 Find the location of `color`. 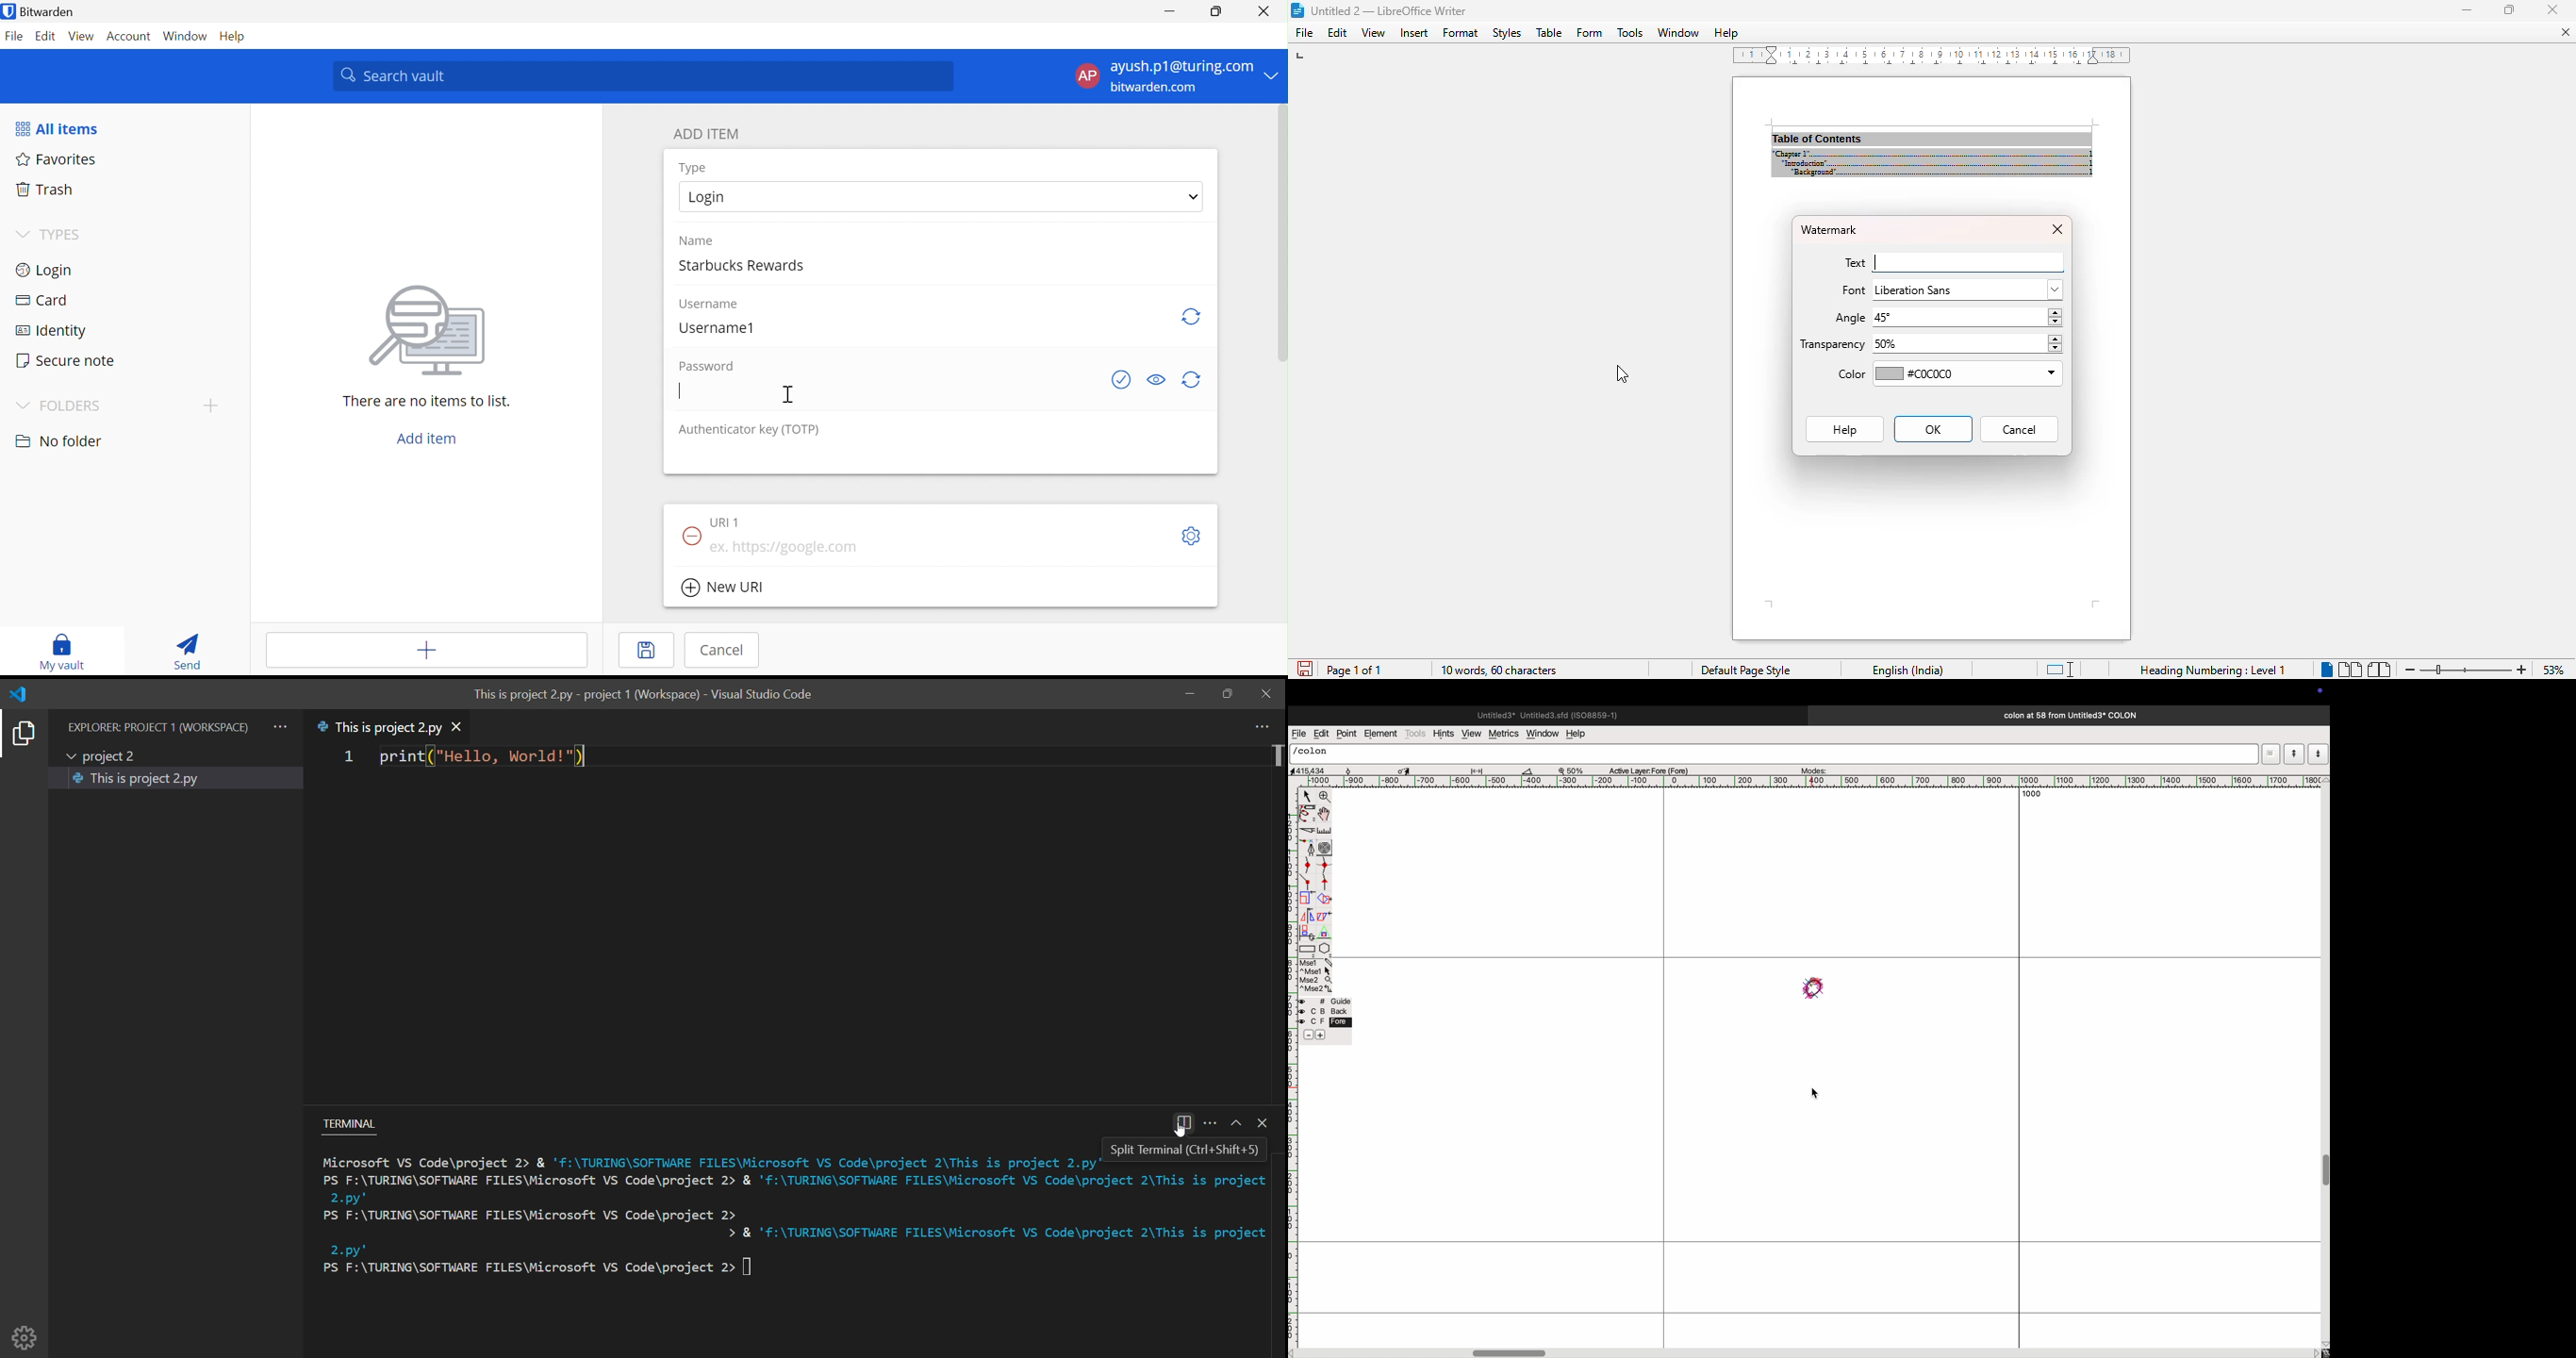

color is located at coordinates (1851, 374).